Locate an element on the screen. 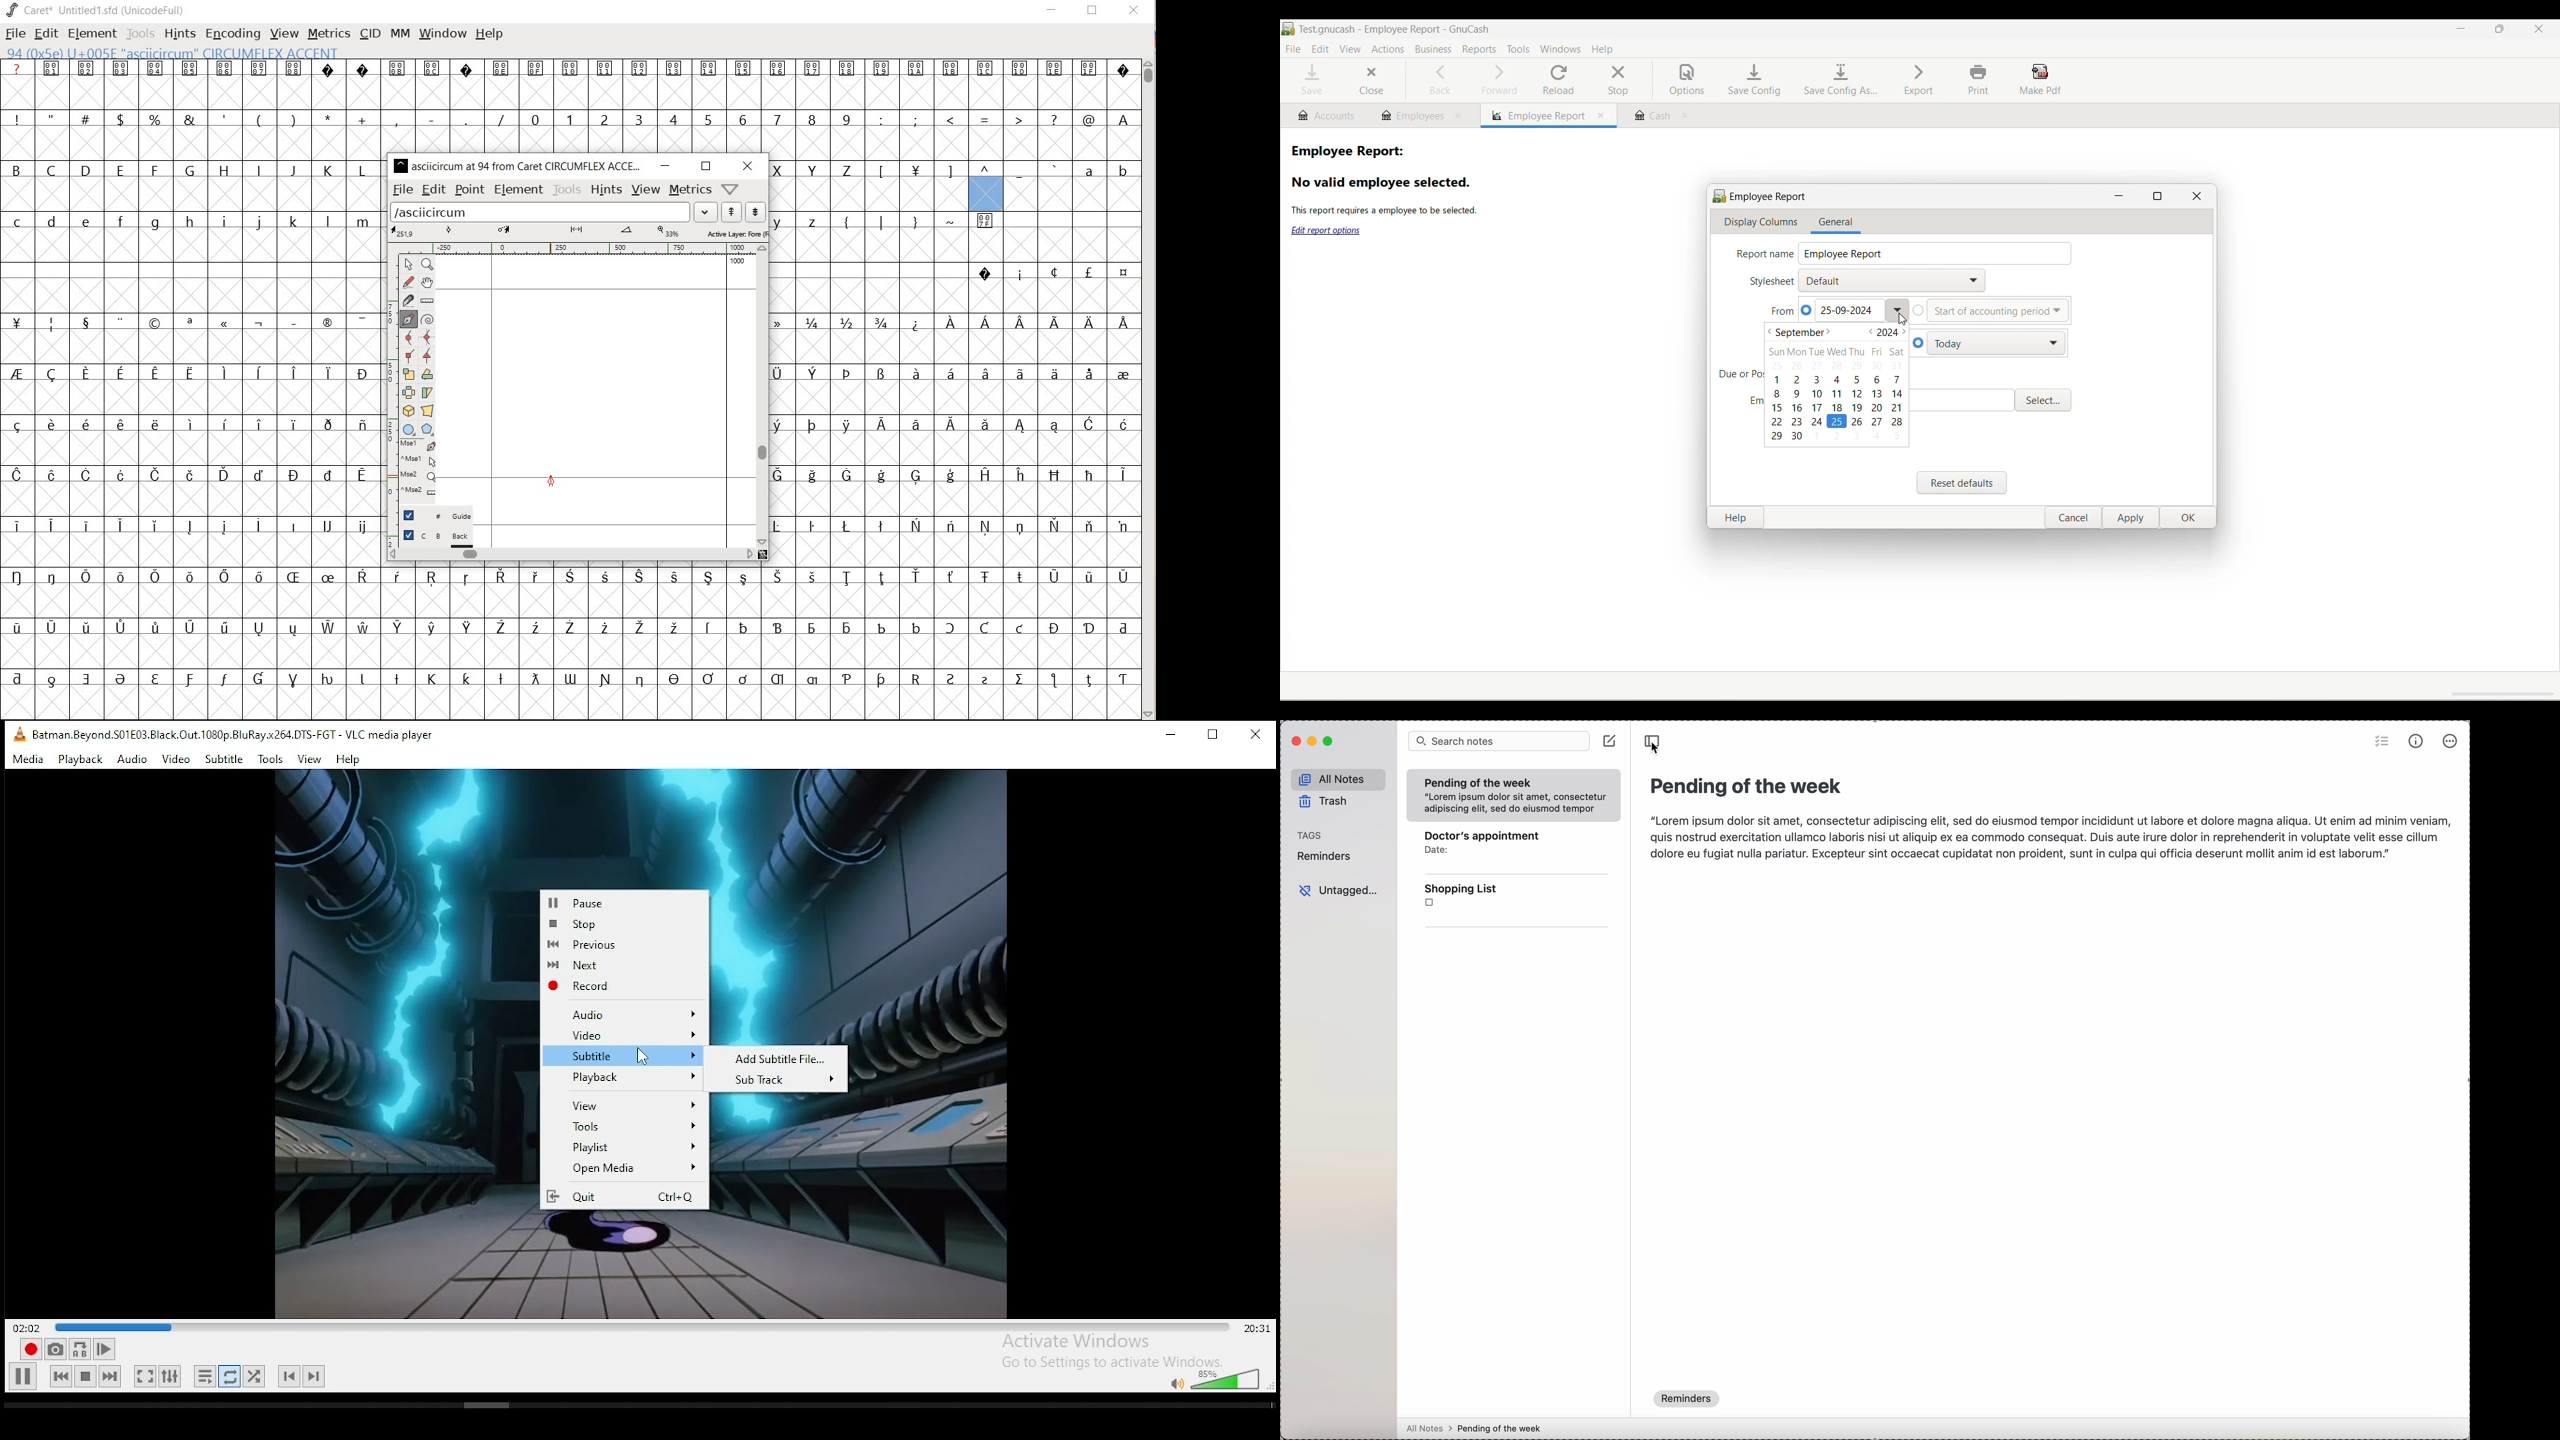  View options is located at coordinates (628, 1104).